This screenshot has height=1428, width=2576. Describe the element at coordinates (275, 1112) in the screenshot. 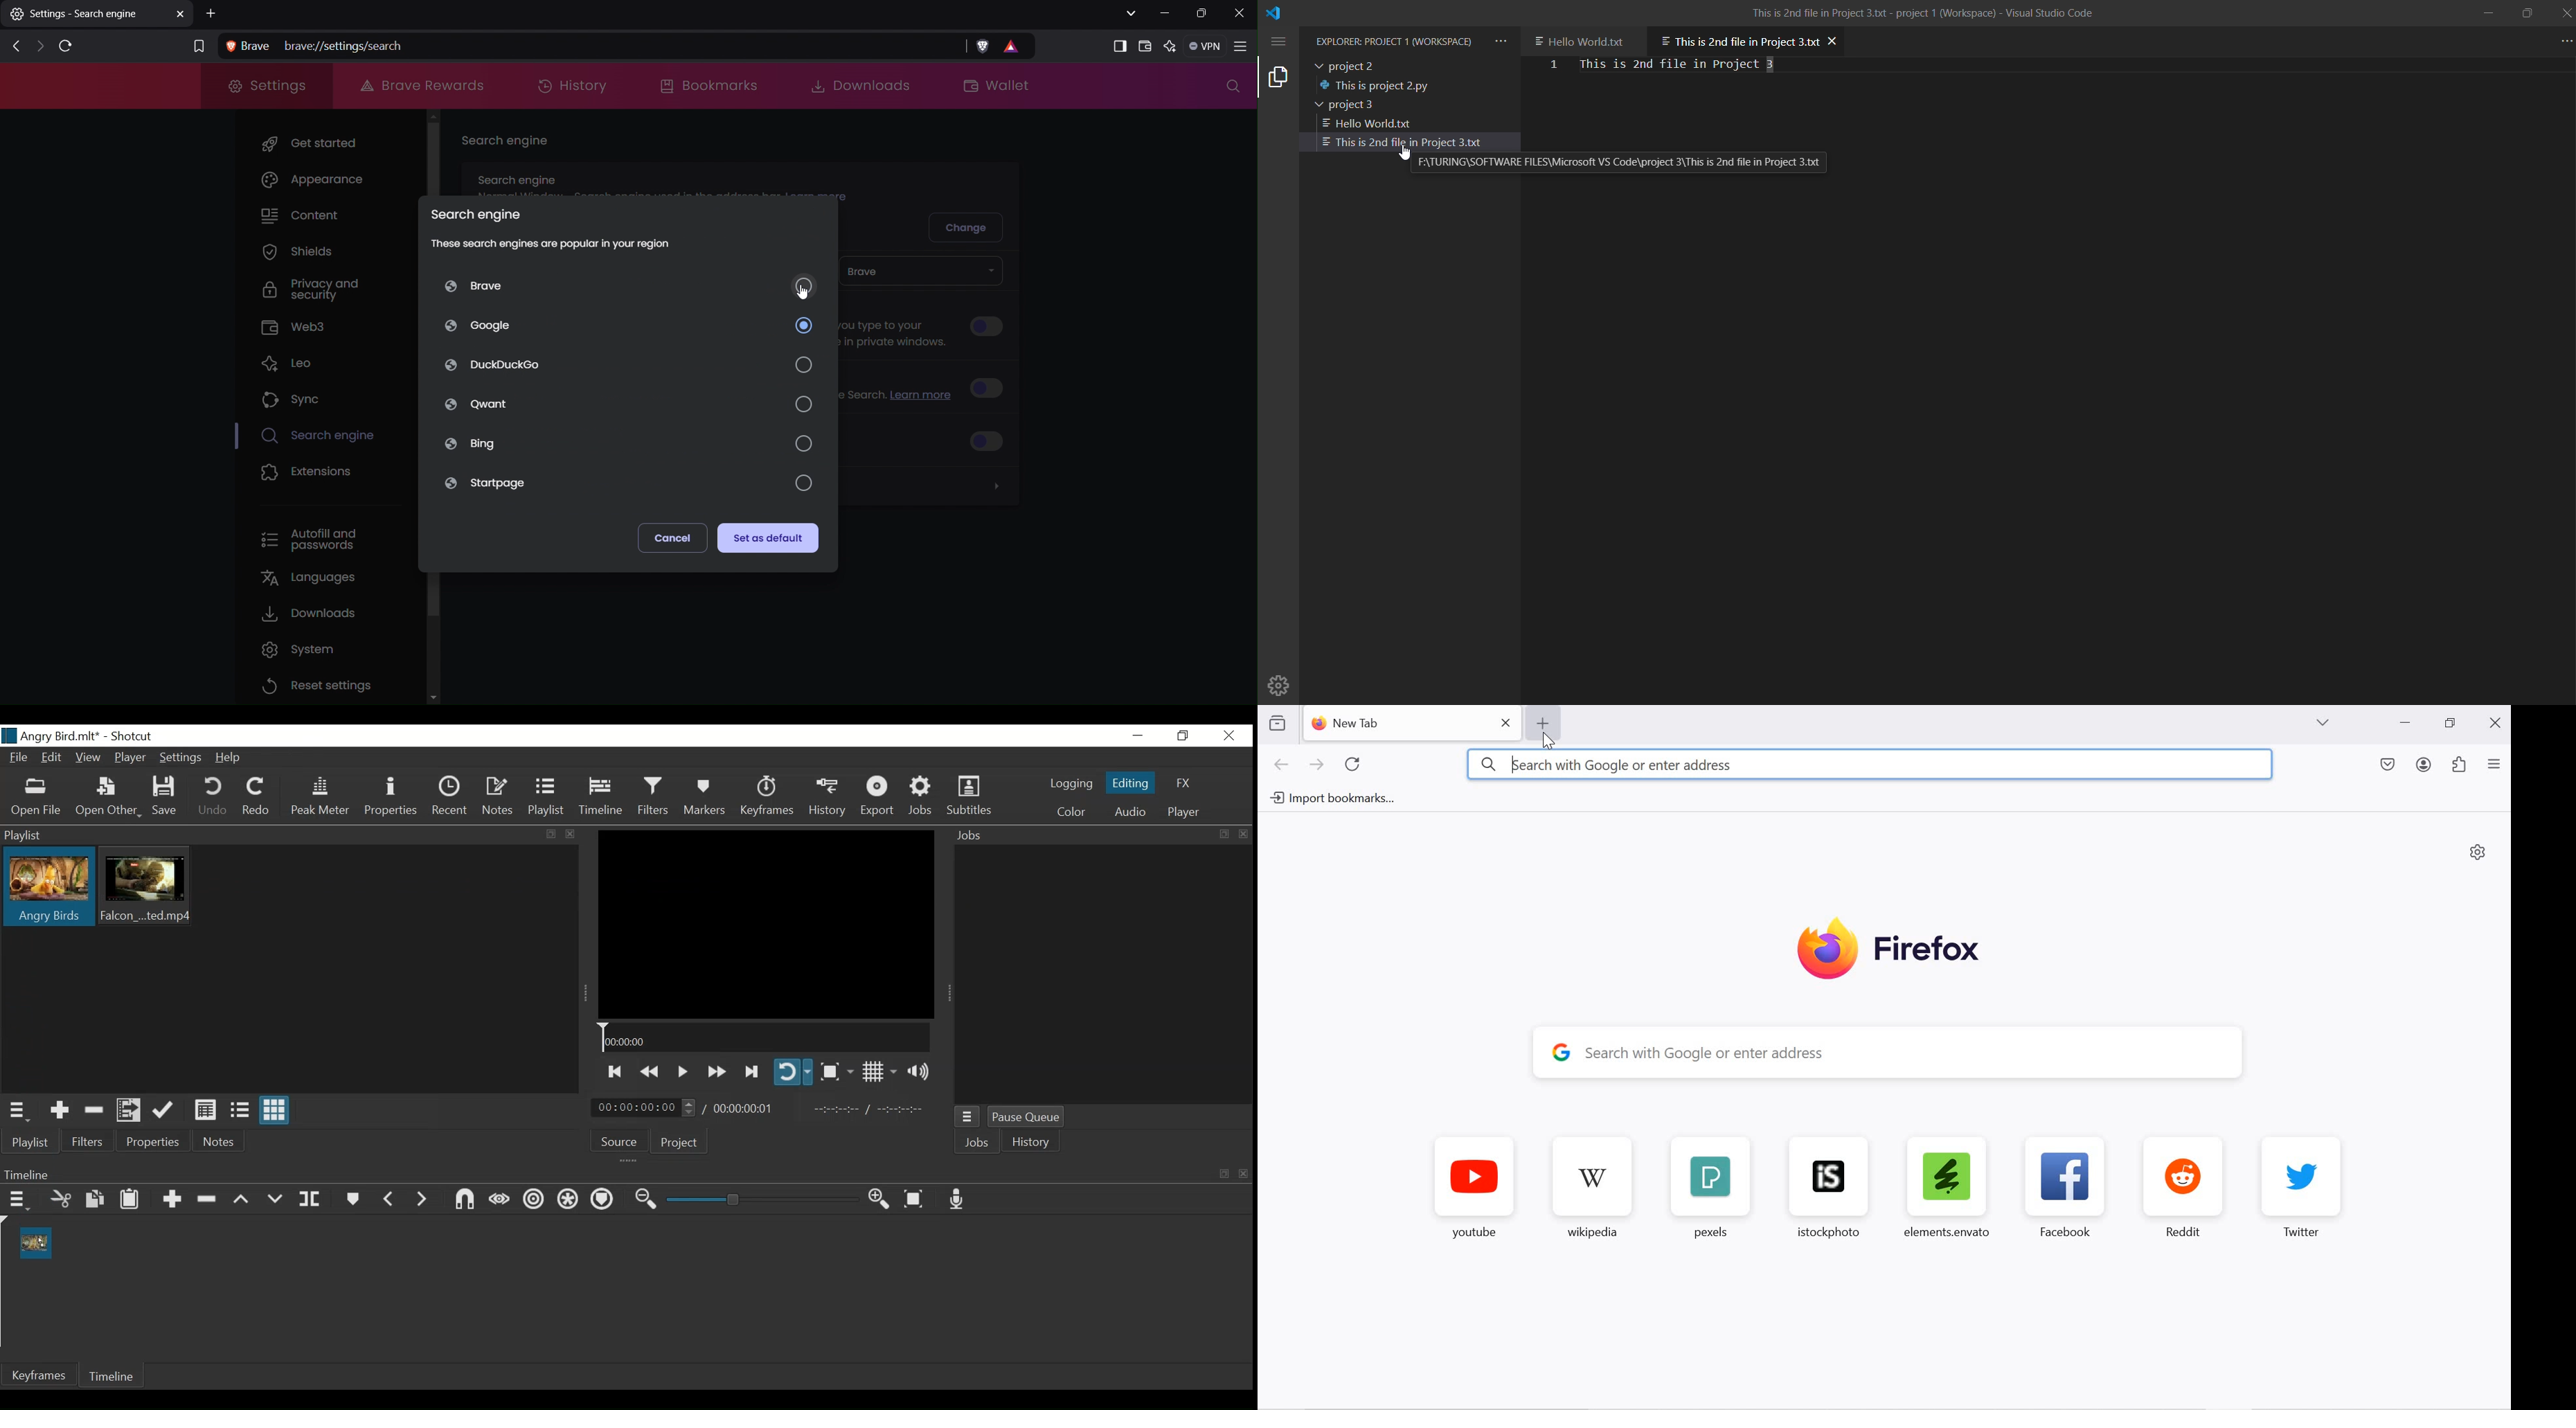

I see `View as icons` at that location.